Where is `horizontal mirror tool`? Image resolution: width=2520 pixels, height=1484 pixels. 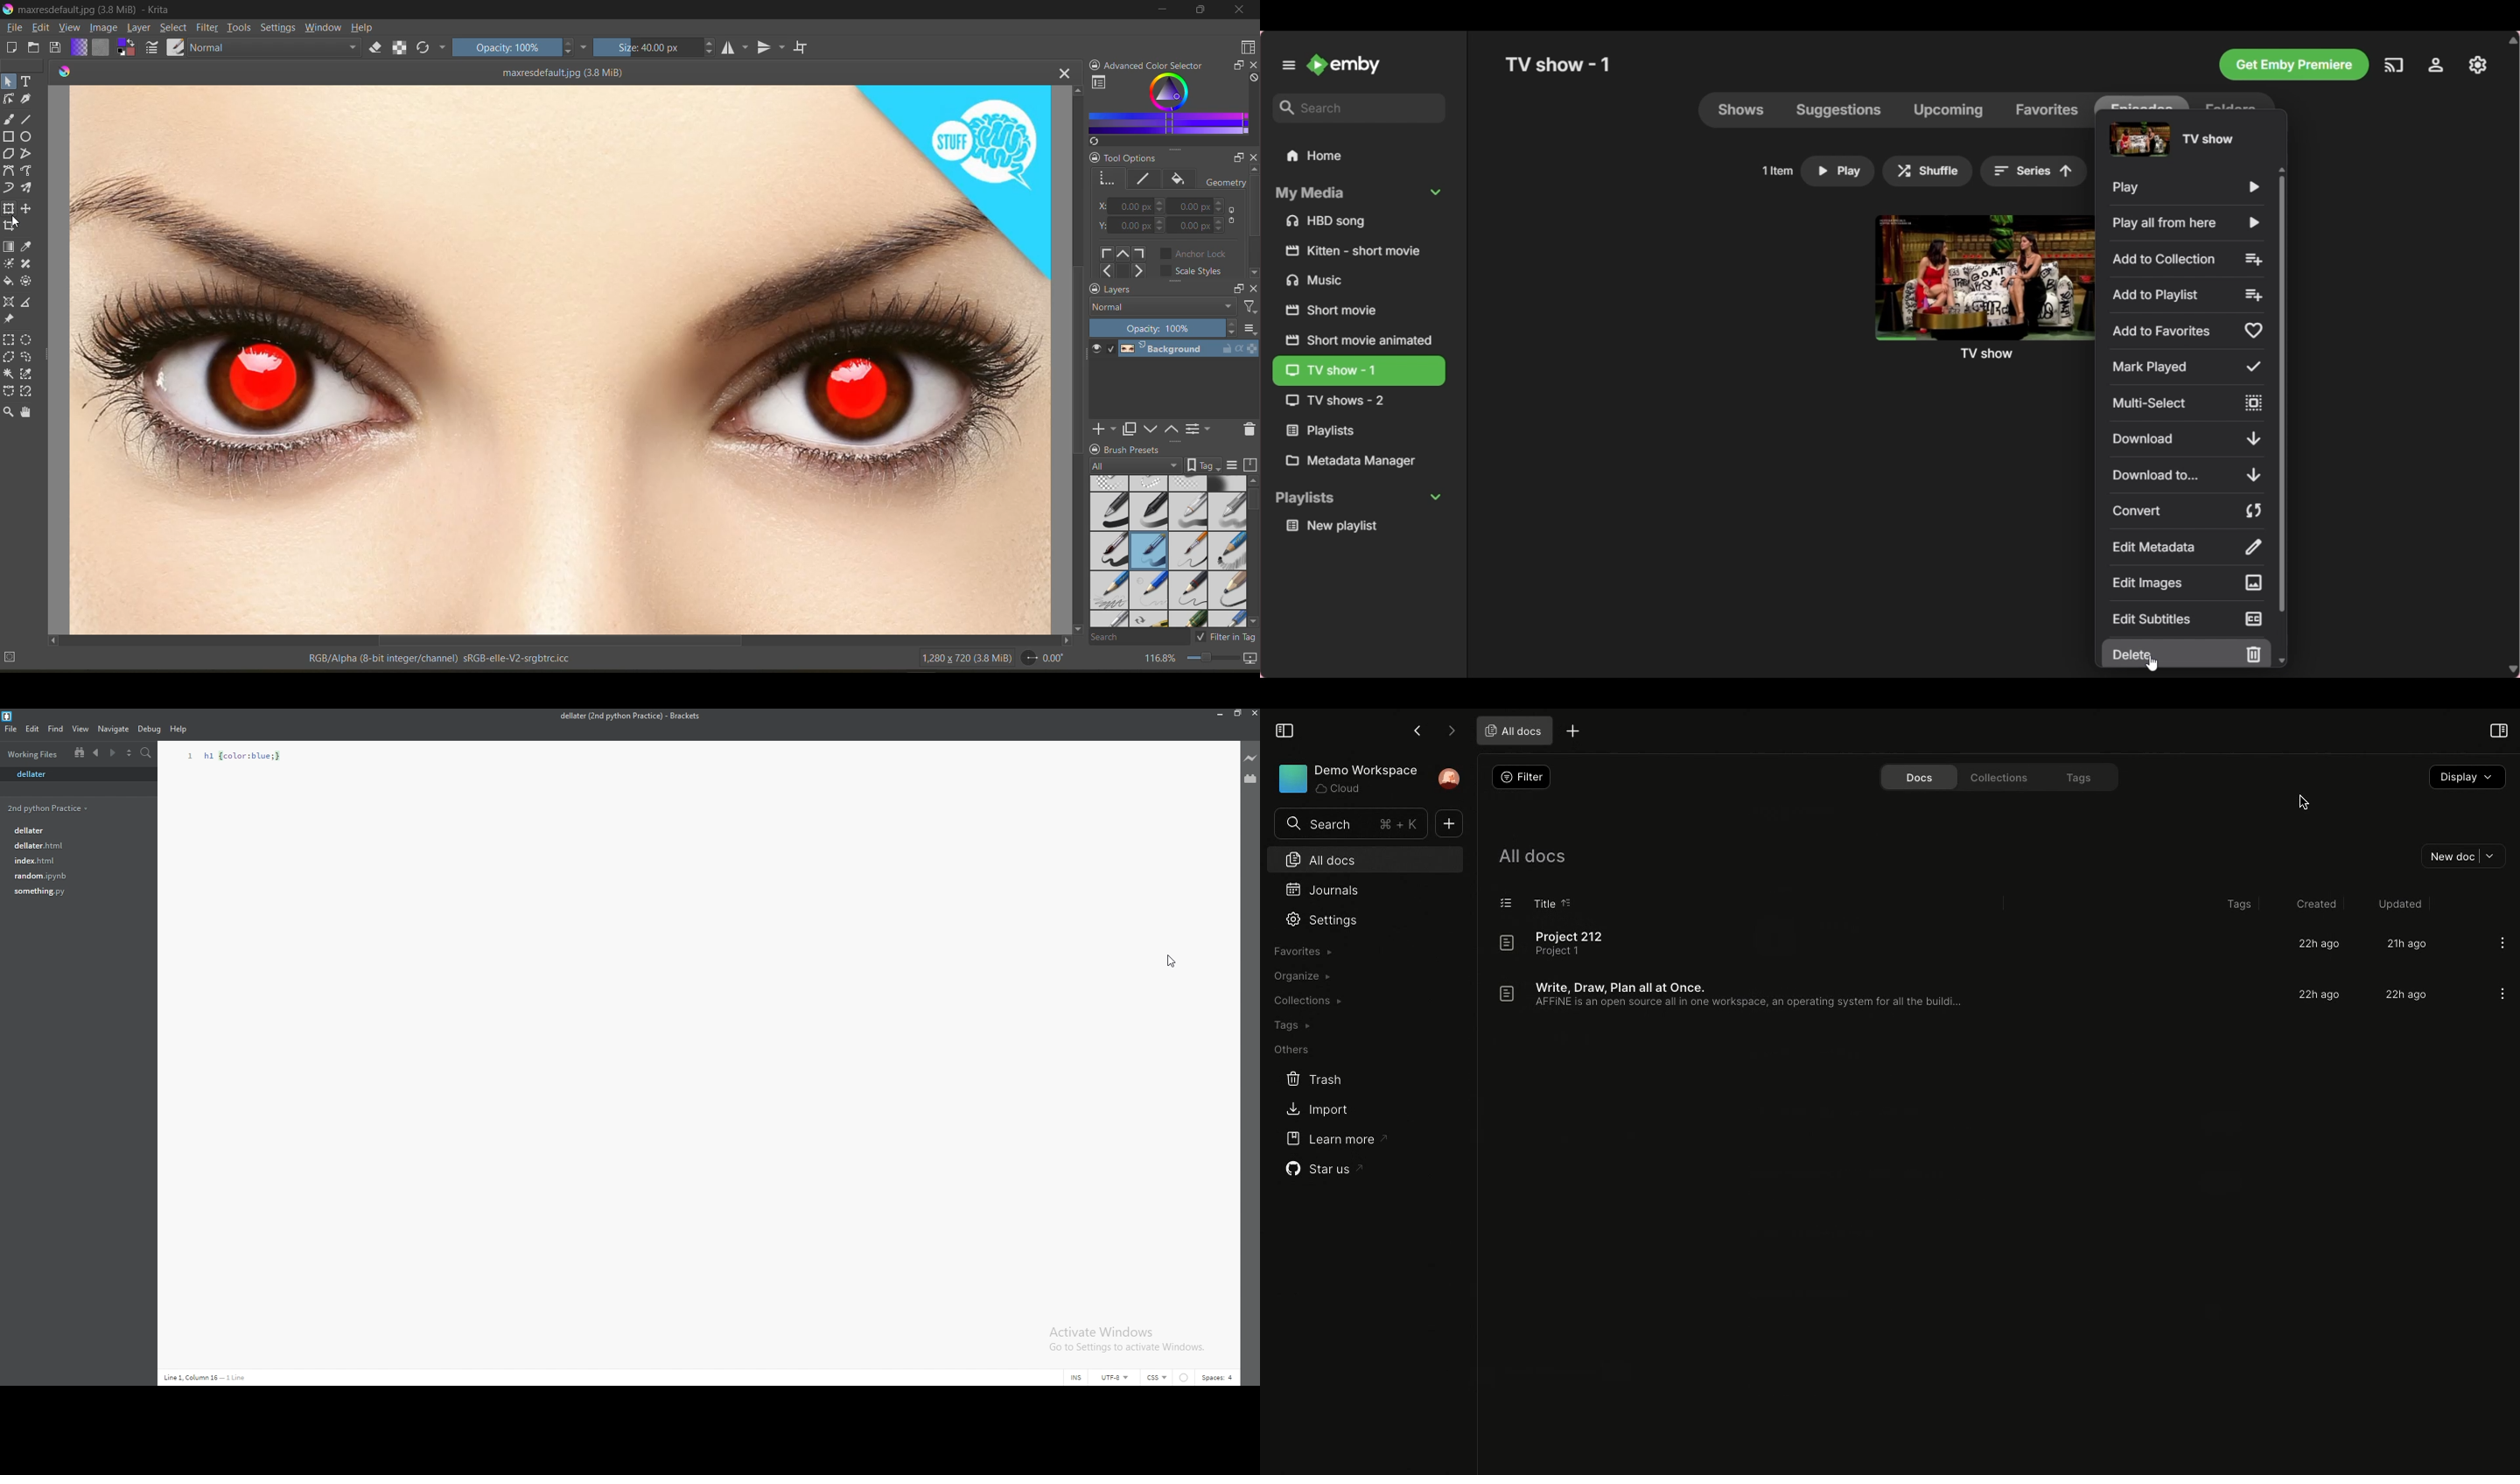 horizontal mirror tool is located at coordinates (736, 47).